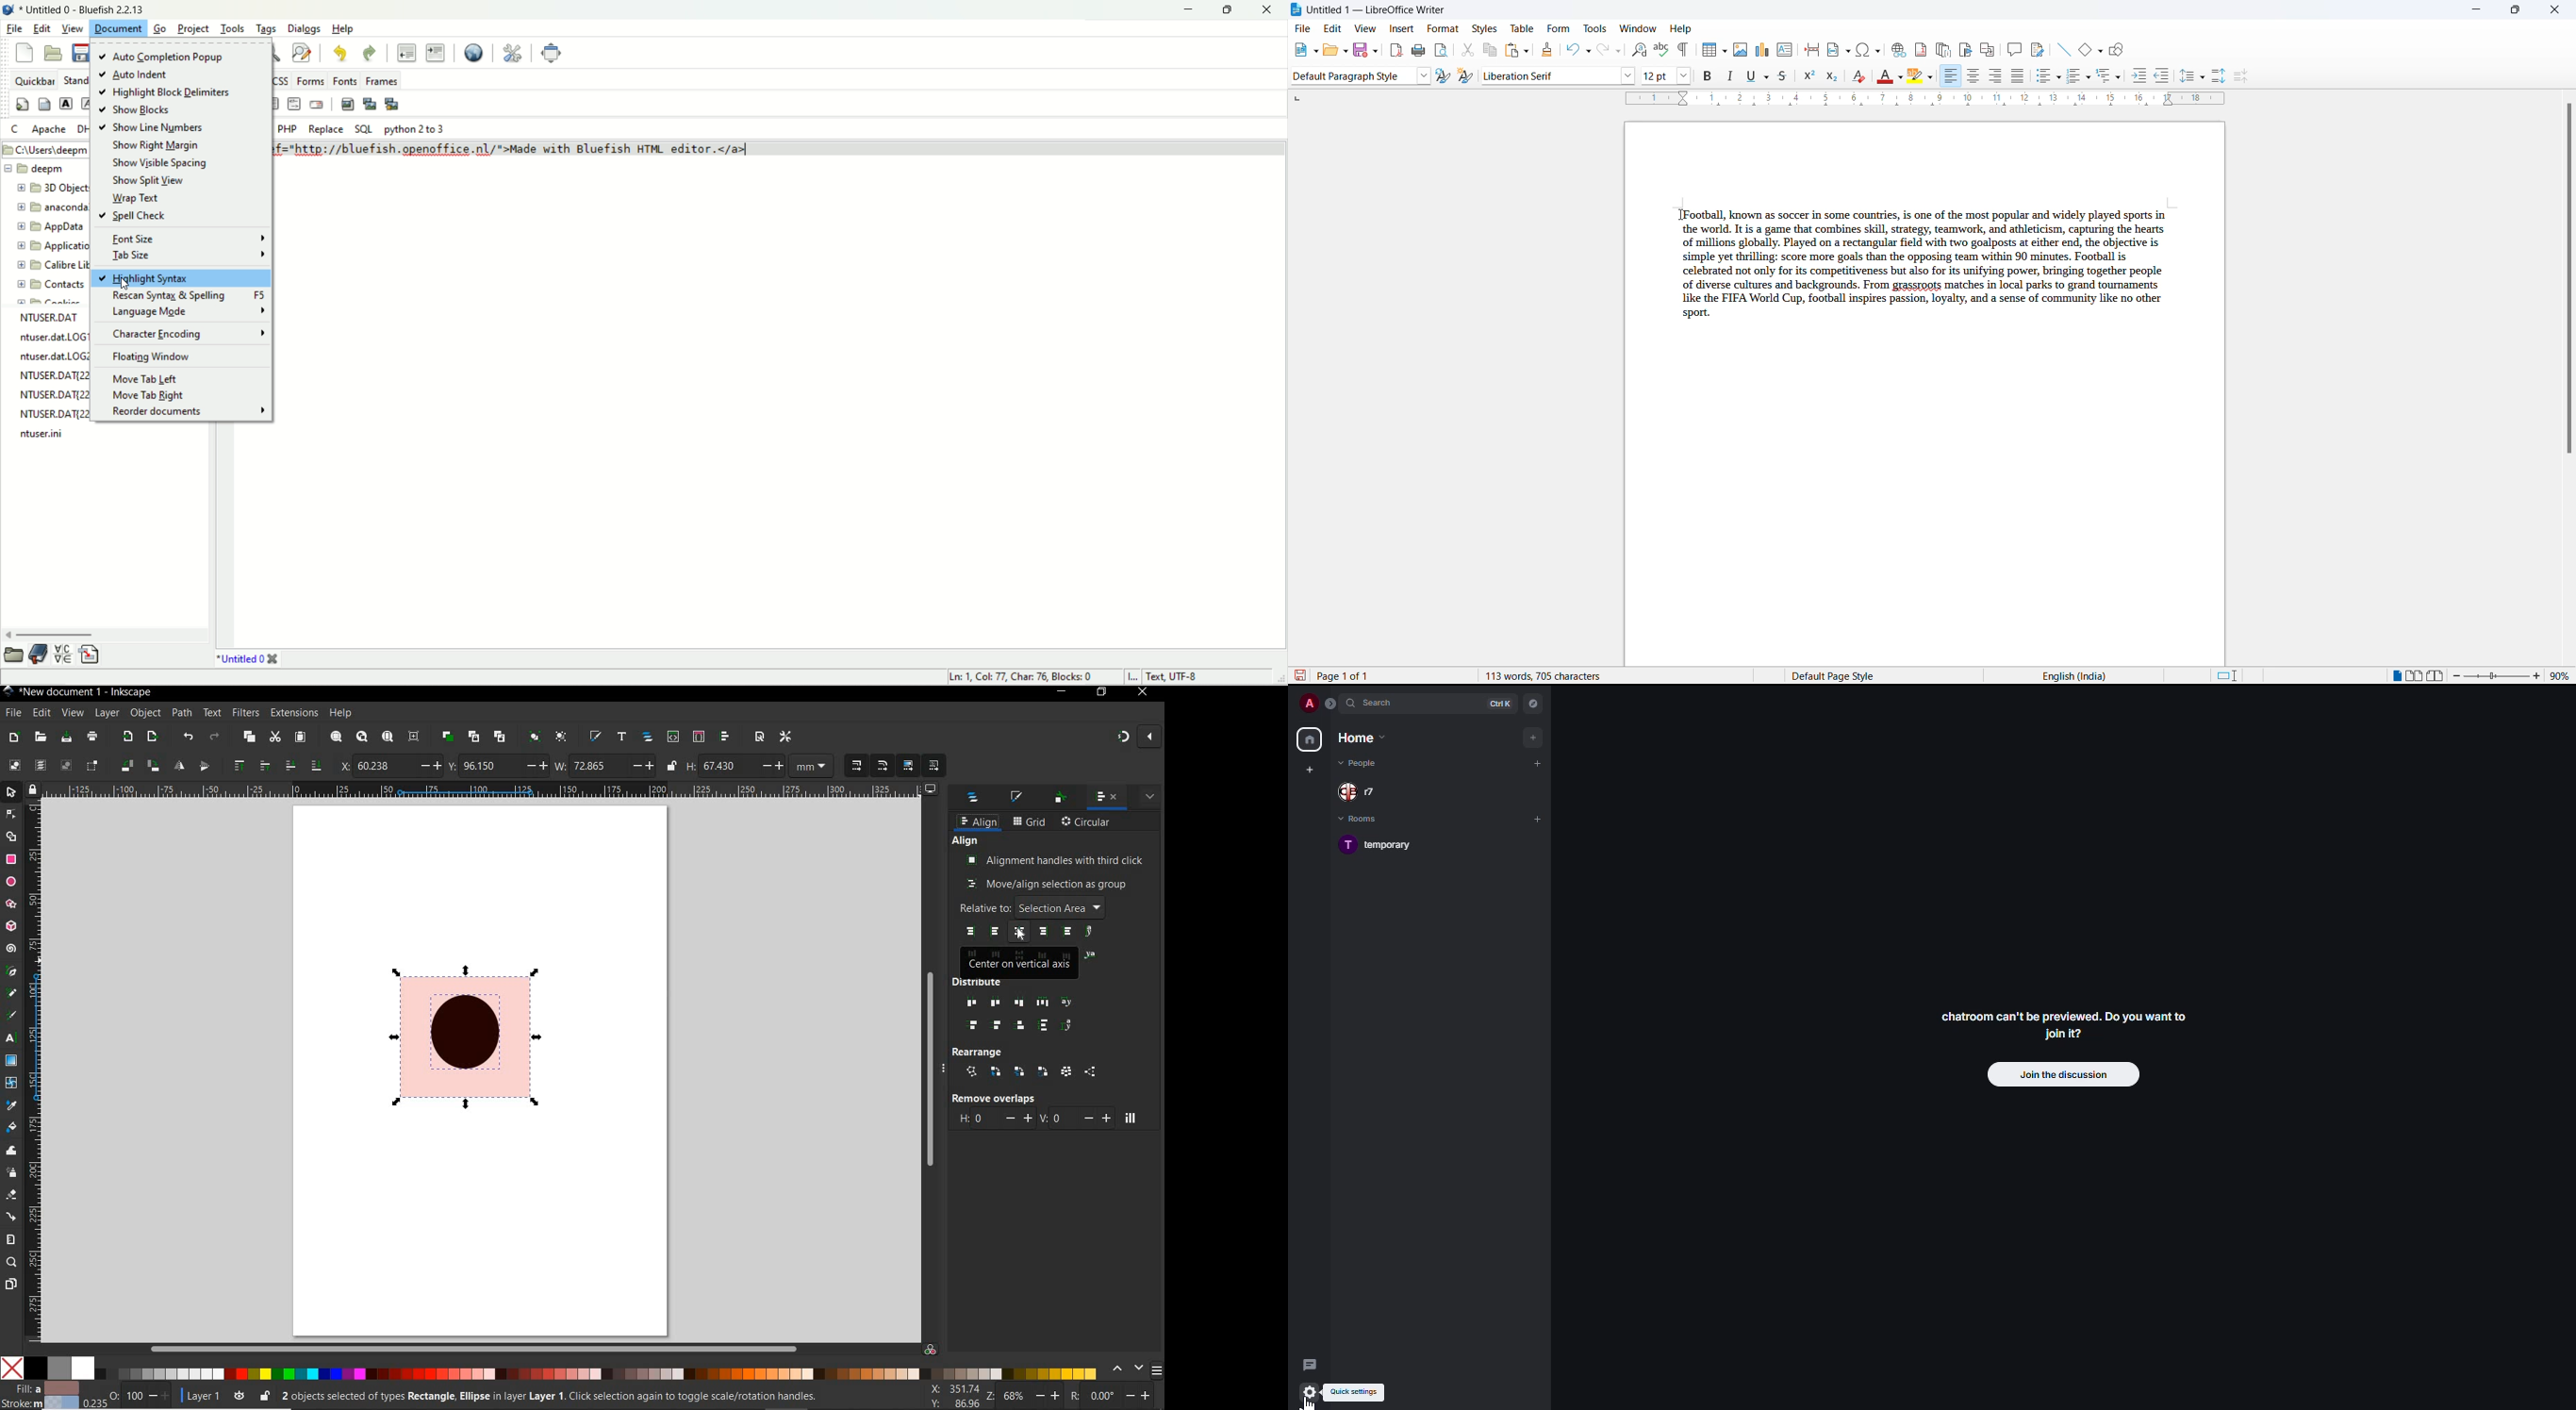 The height and width of the screenshot is (1428, 2576). Describe the element at coordinates (1443, 51) in the screenshot. I see `print preview` at that location.